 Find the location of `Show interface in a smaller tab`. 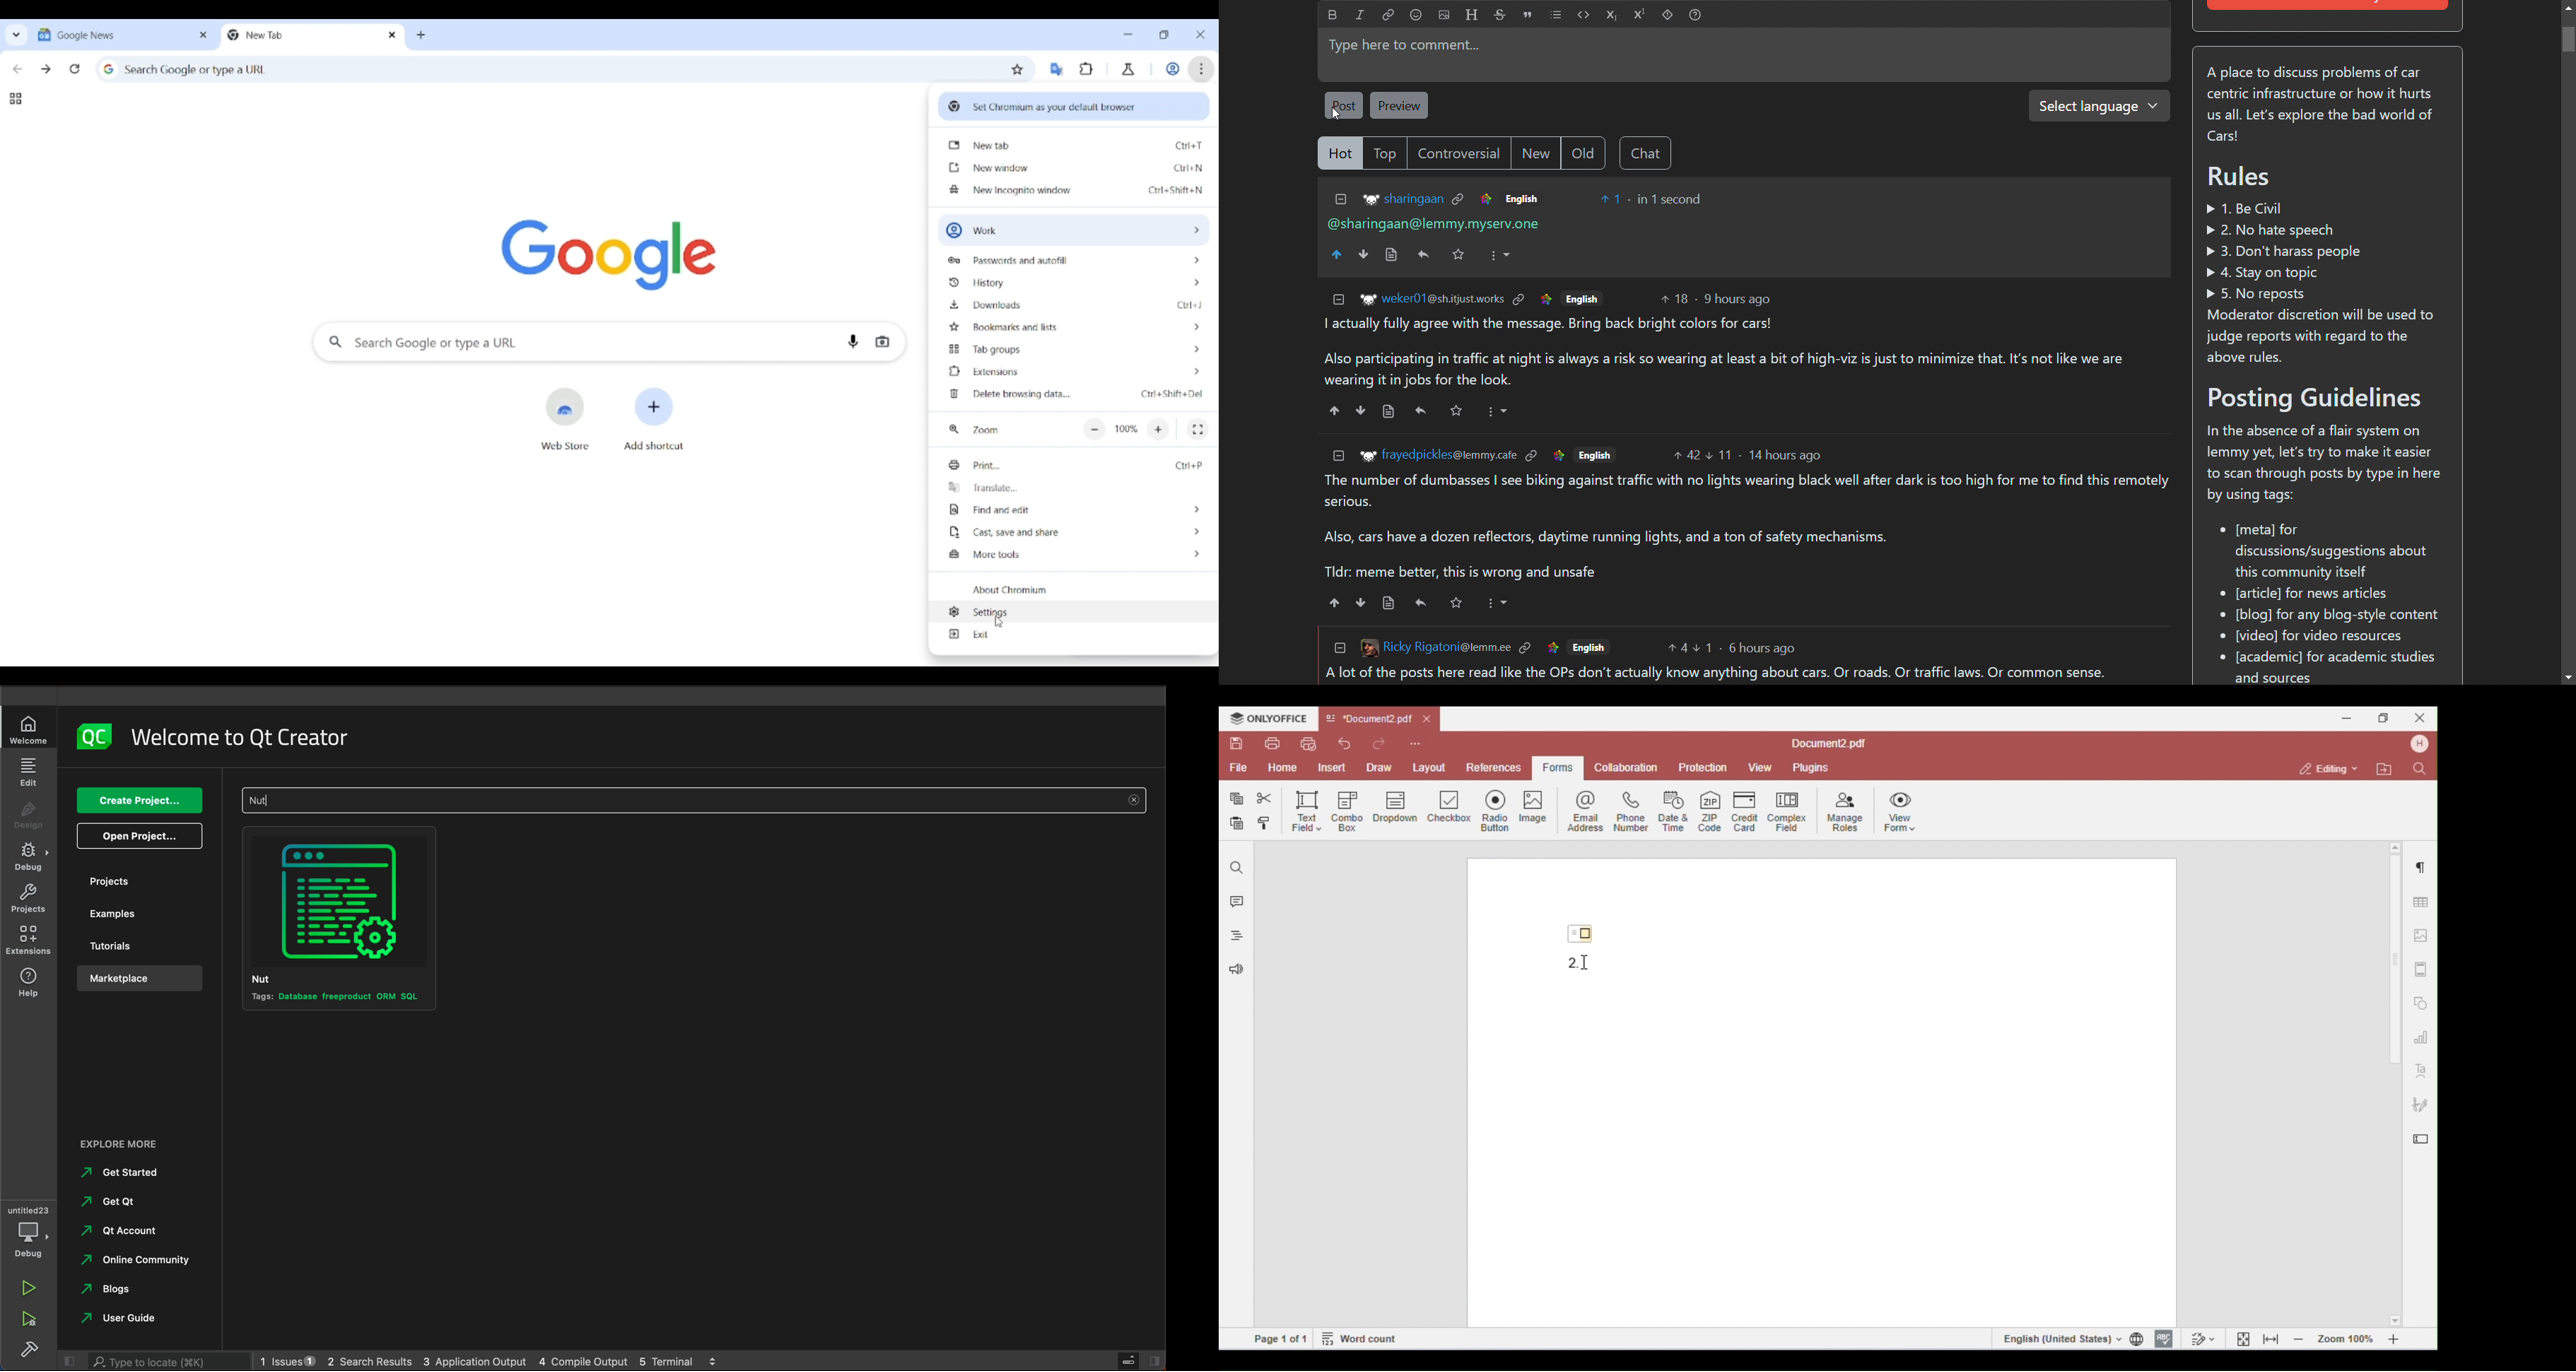

Show interface in a smaller tab is located at coordinates (1164, 35).